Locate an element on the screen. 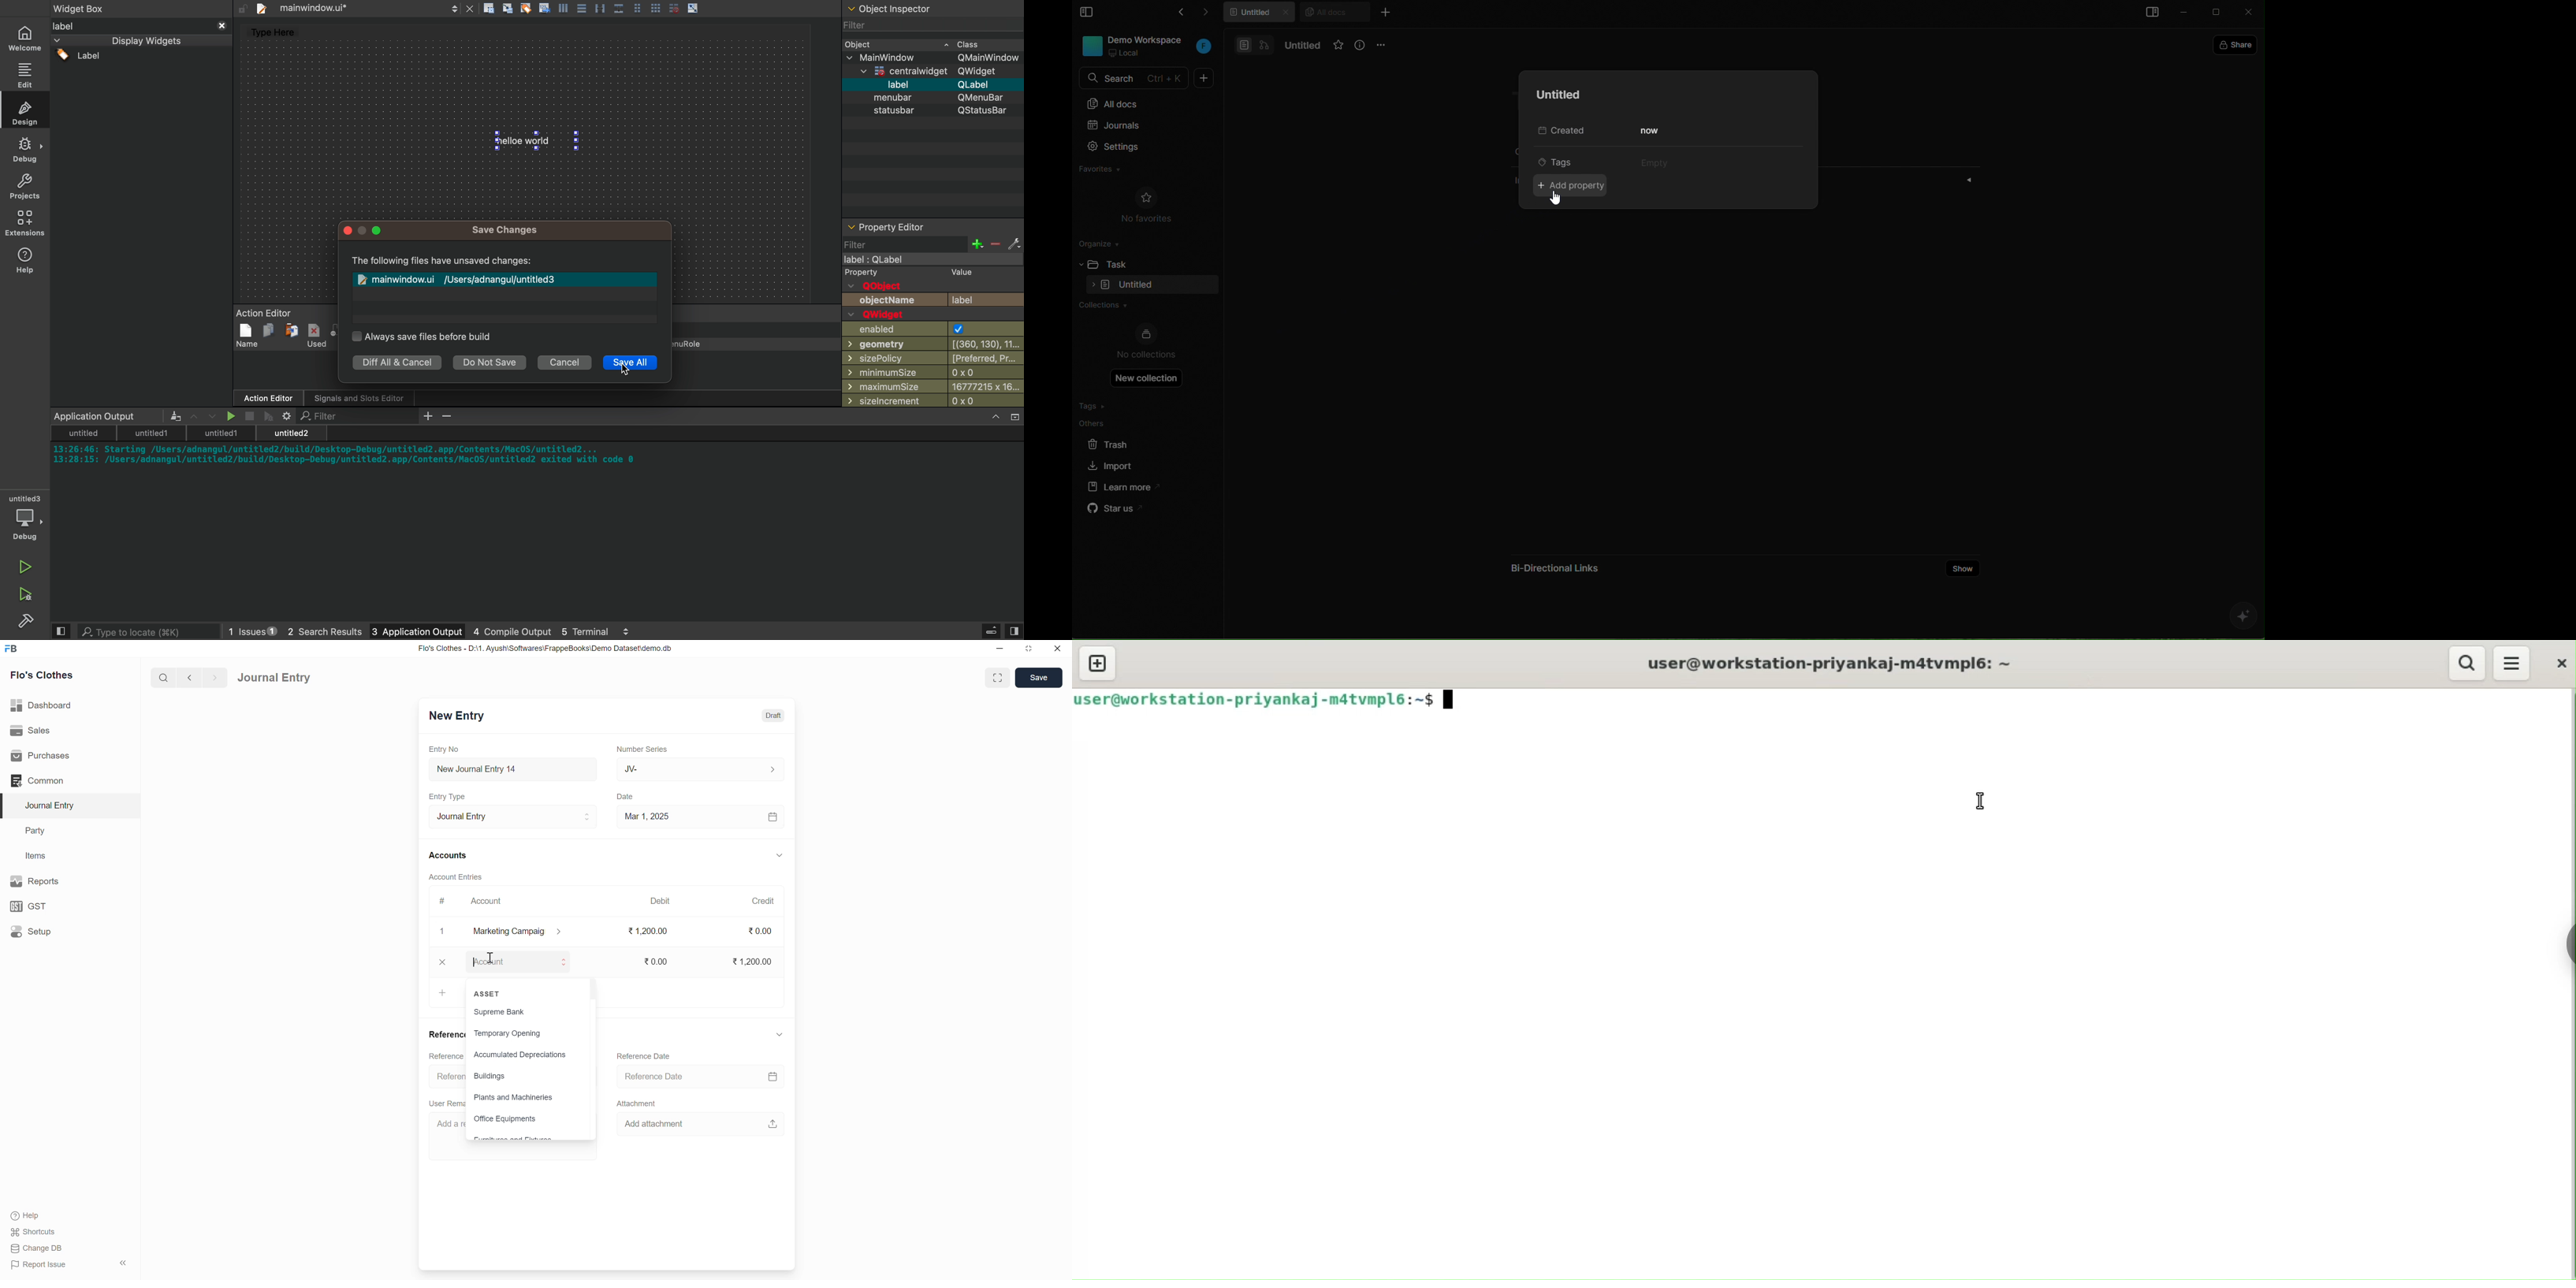  organize is located at coordinates (1104, 243).